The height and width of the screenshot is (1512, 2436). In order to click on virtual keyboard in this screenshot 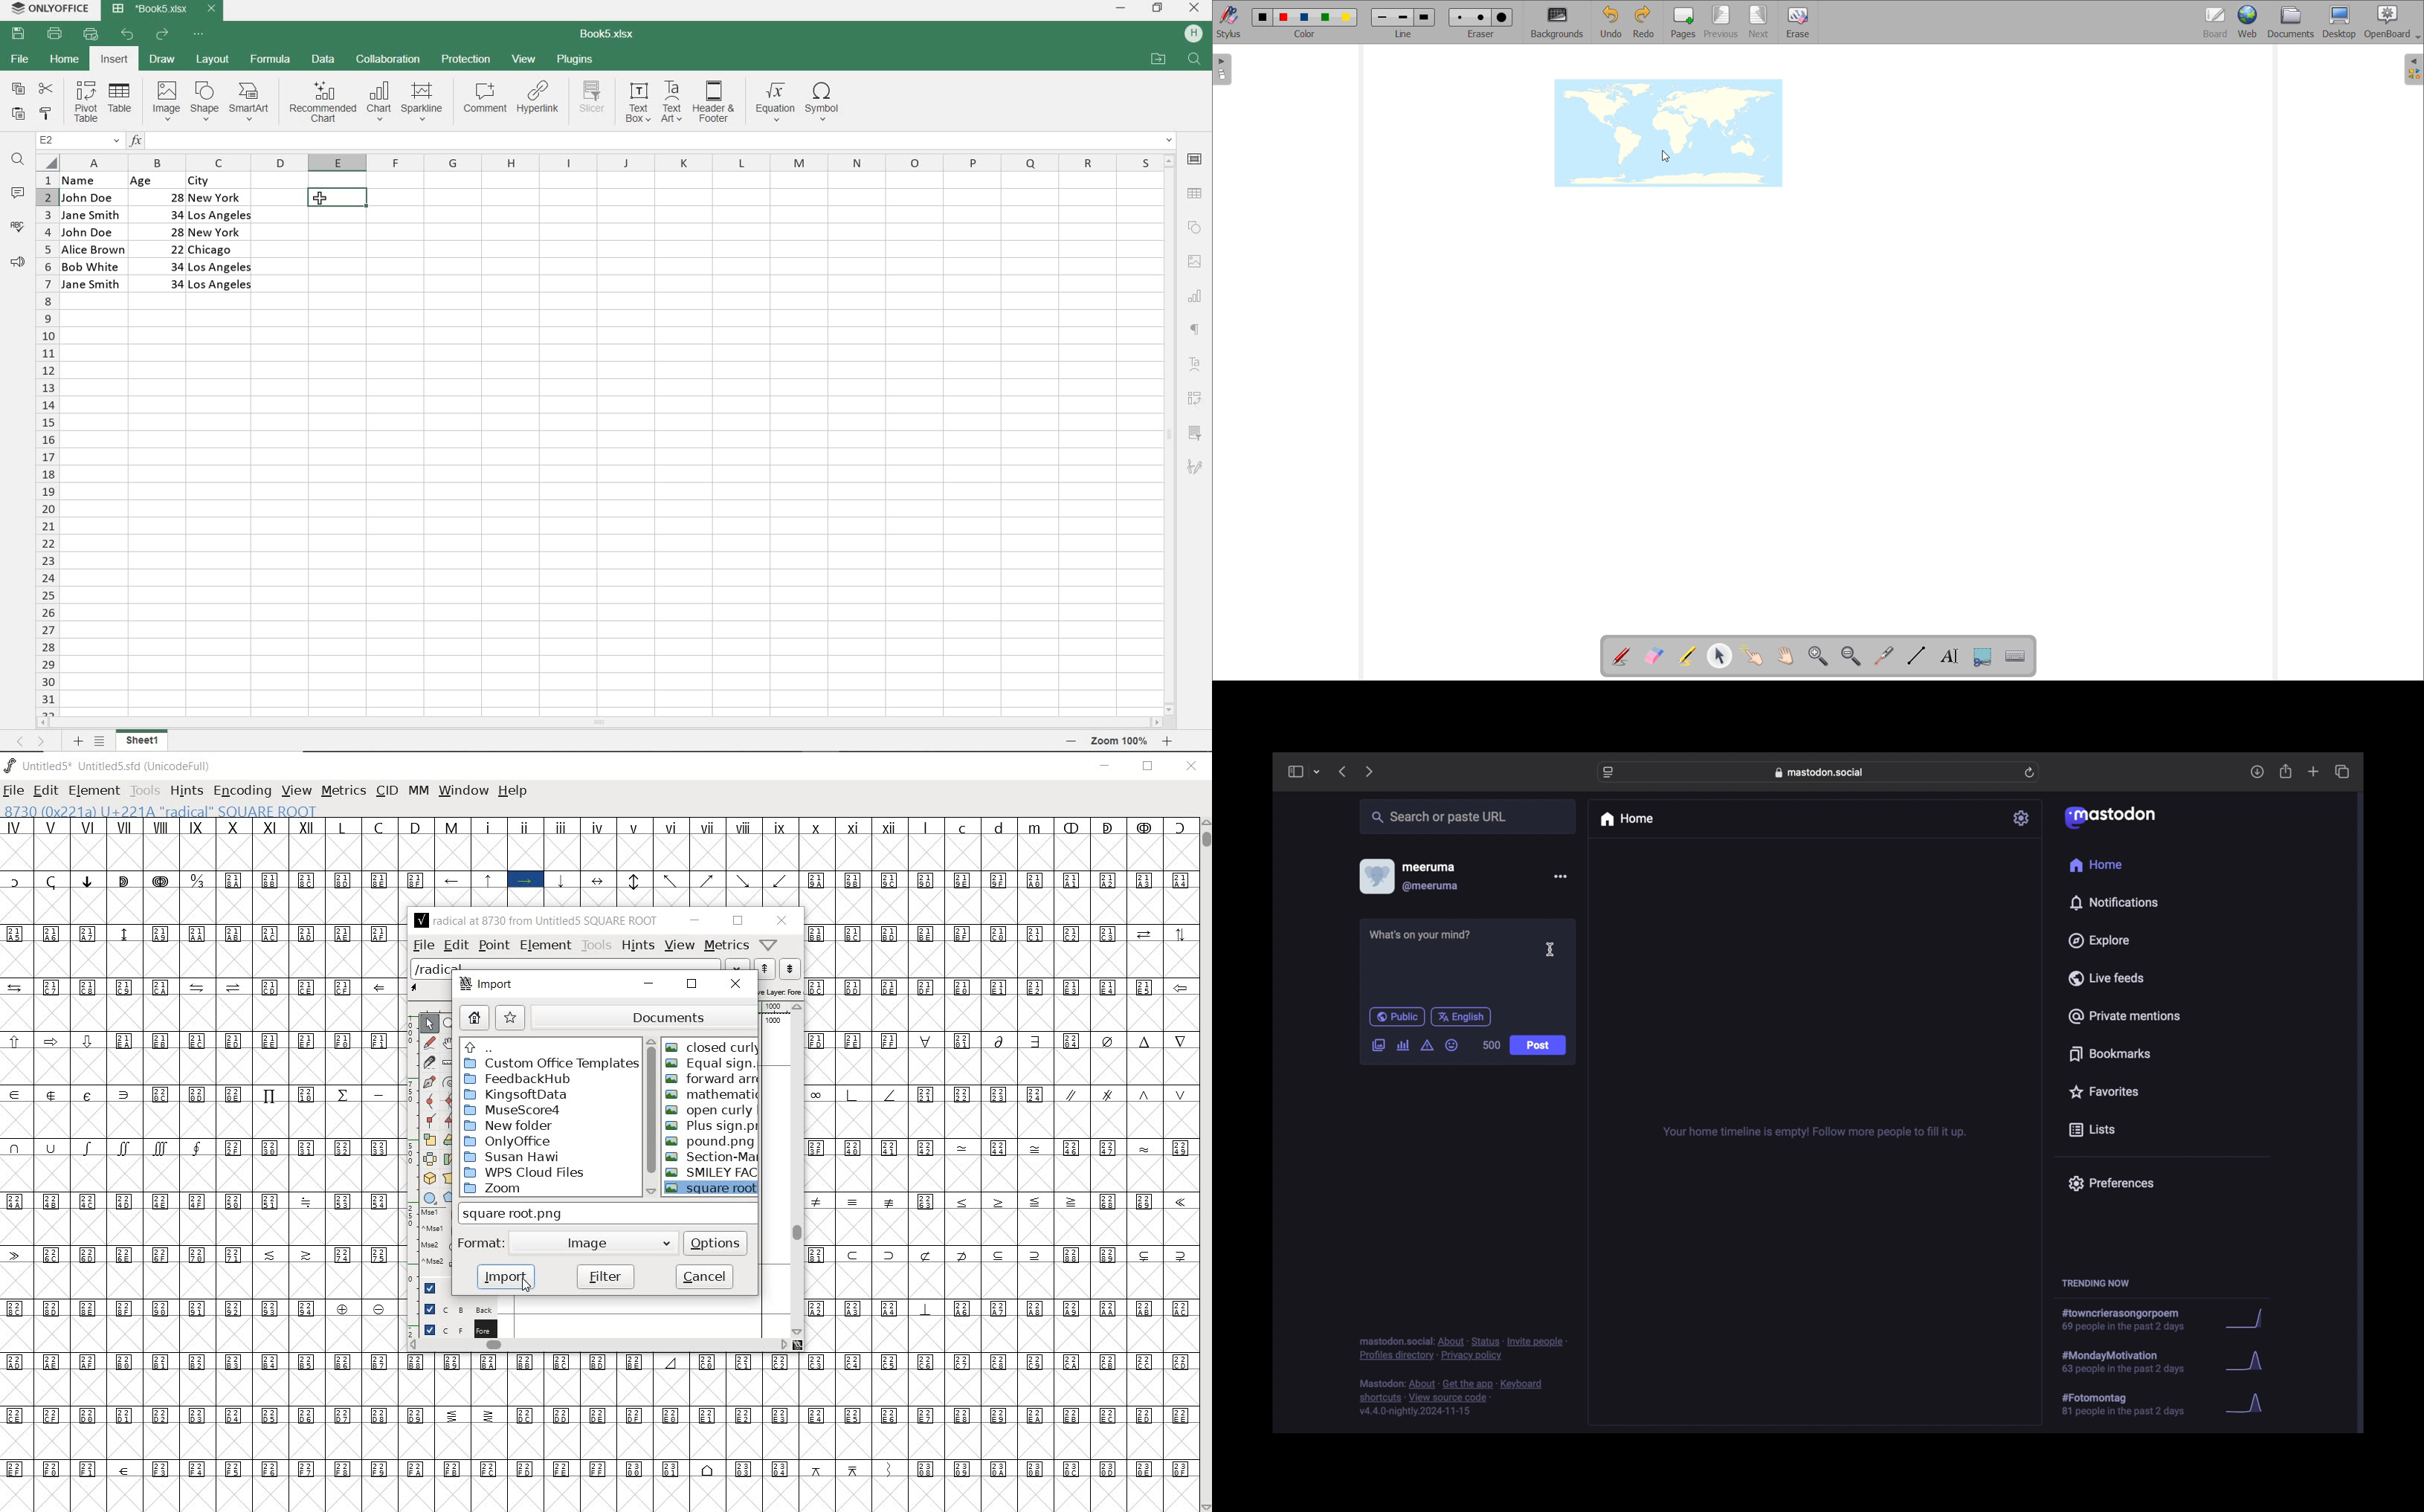, I will do `click(2015, 657)`.